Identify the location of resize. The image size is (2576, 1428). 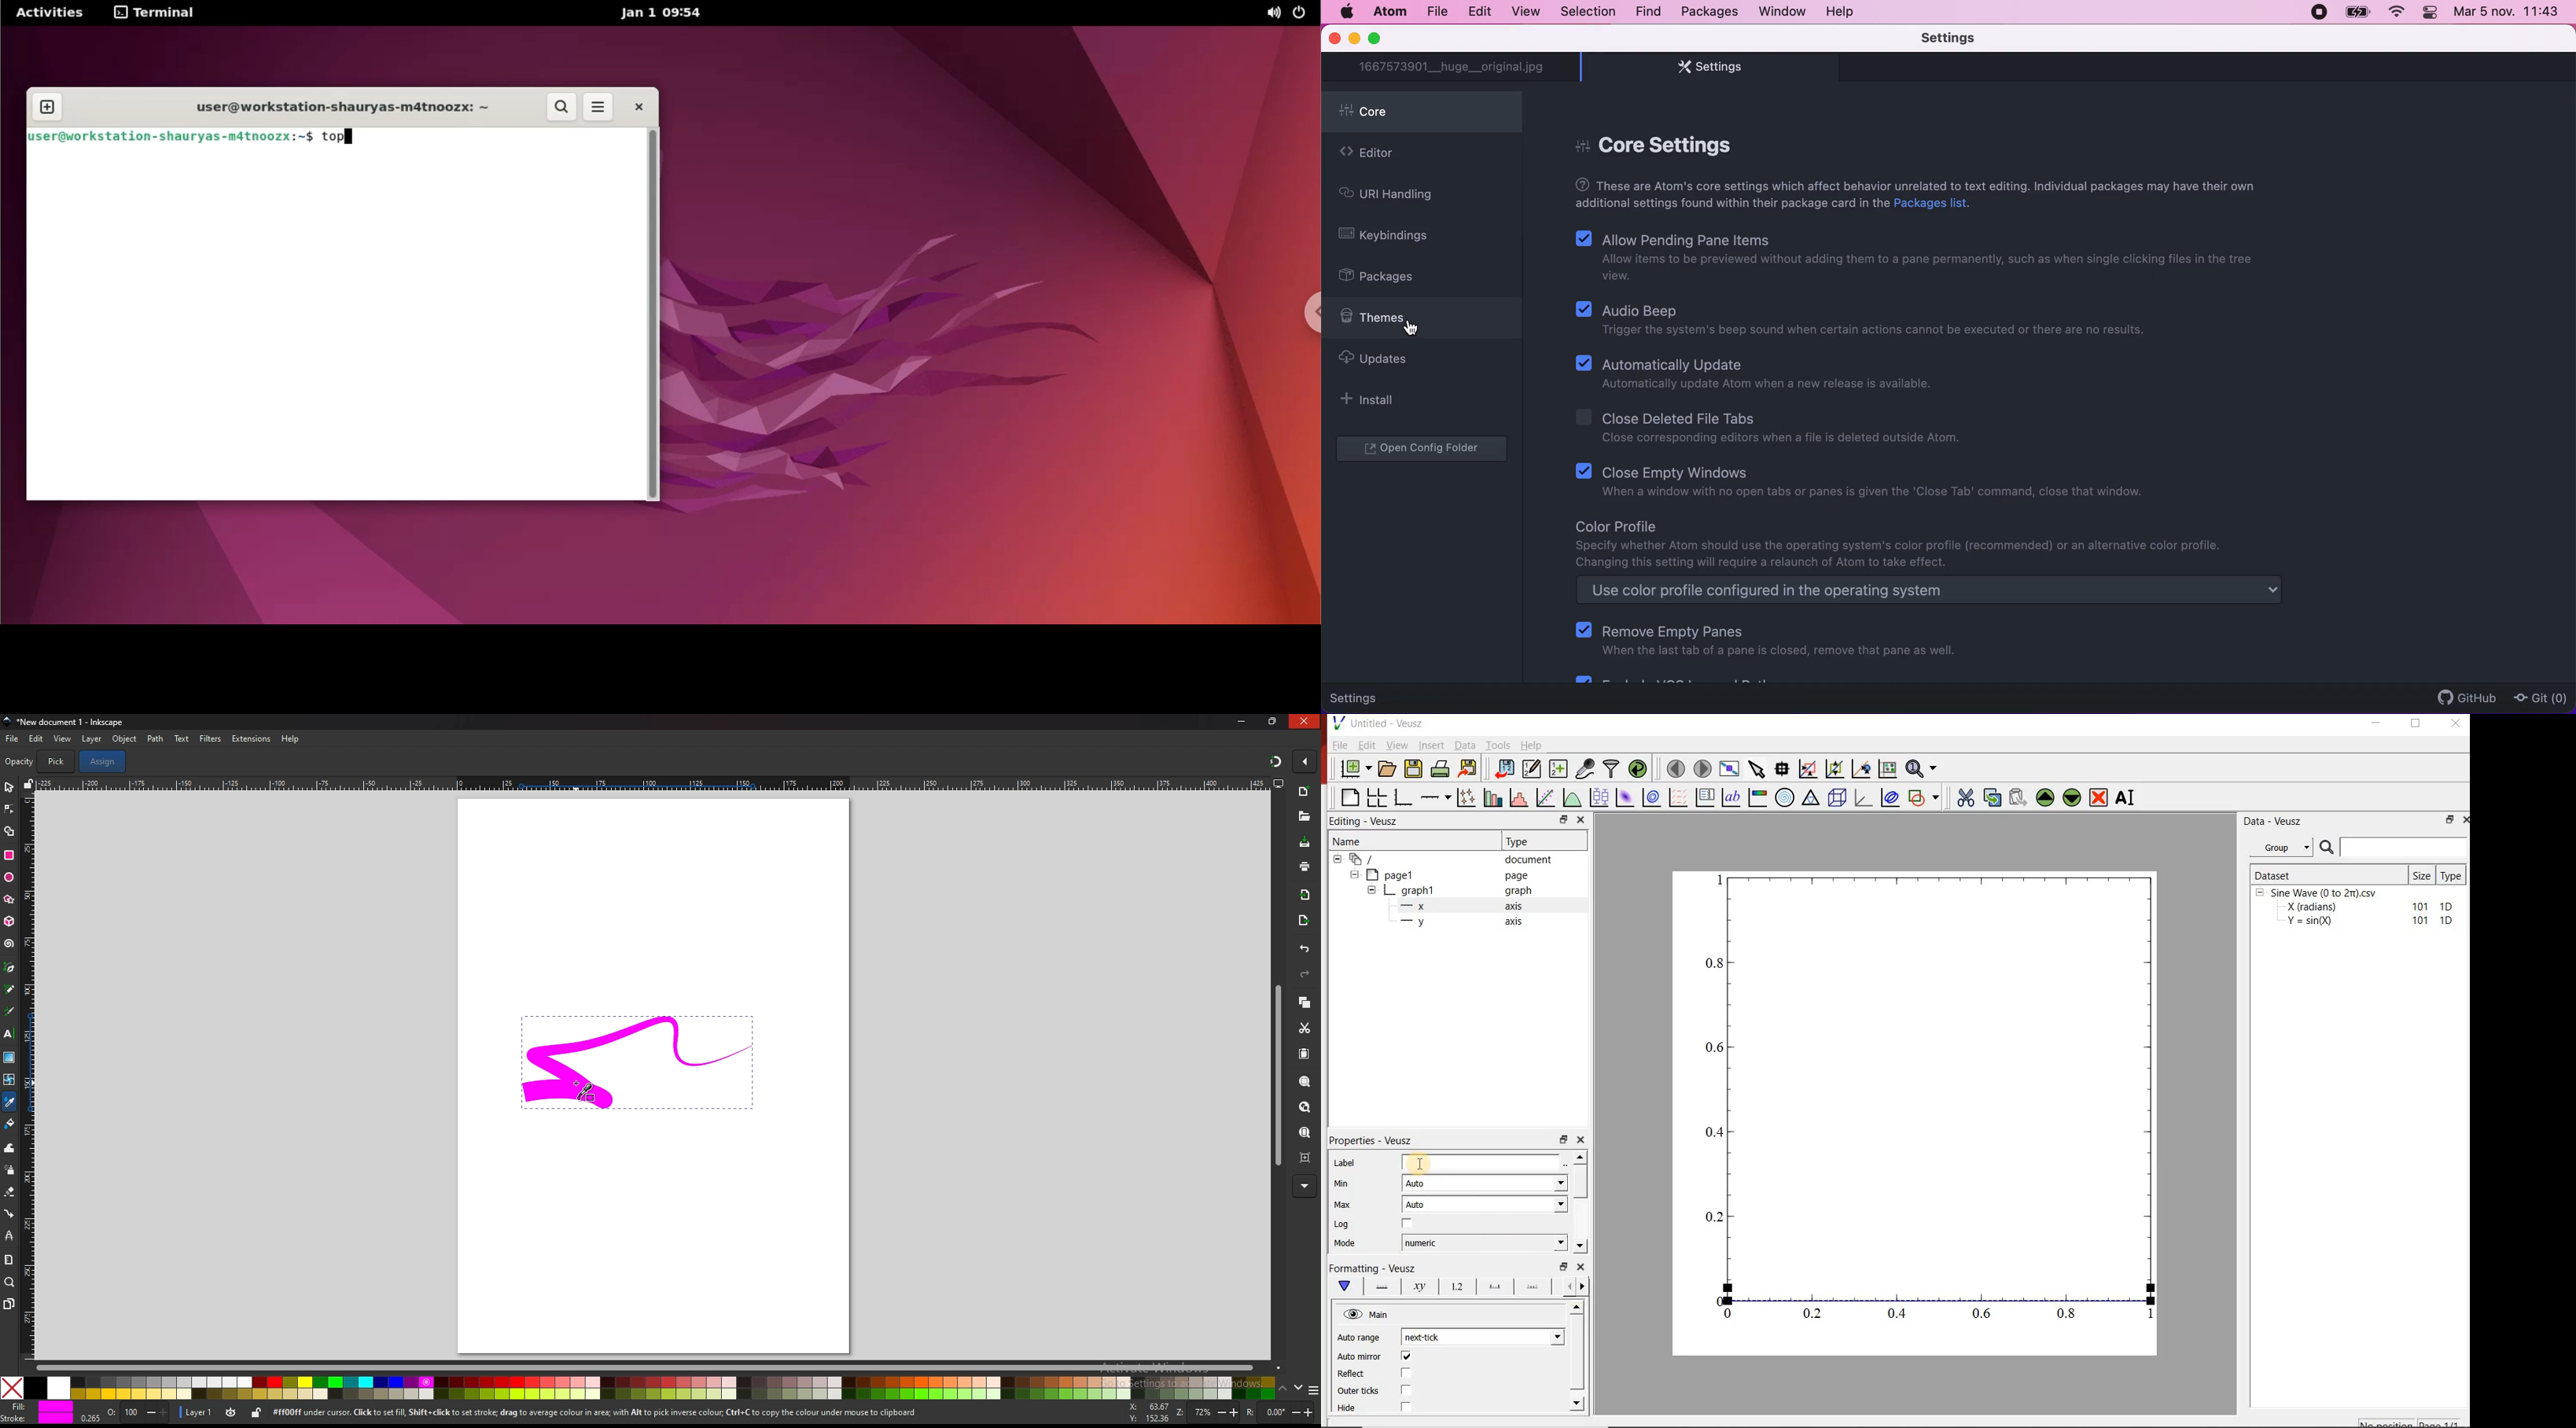
(1273, 722).